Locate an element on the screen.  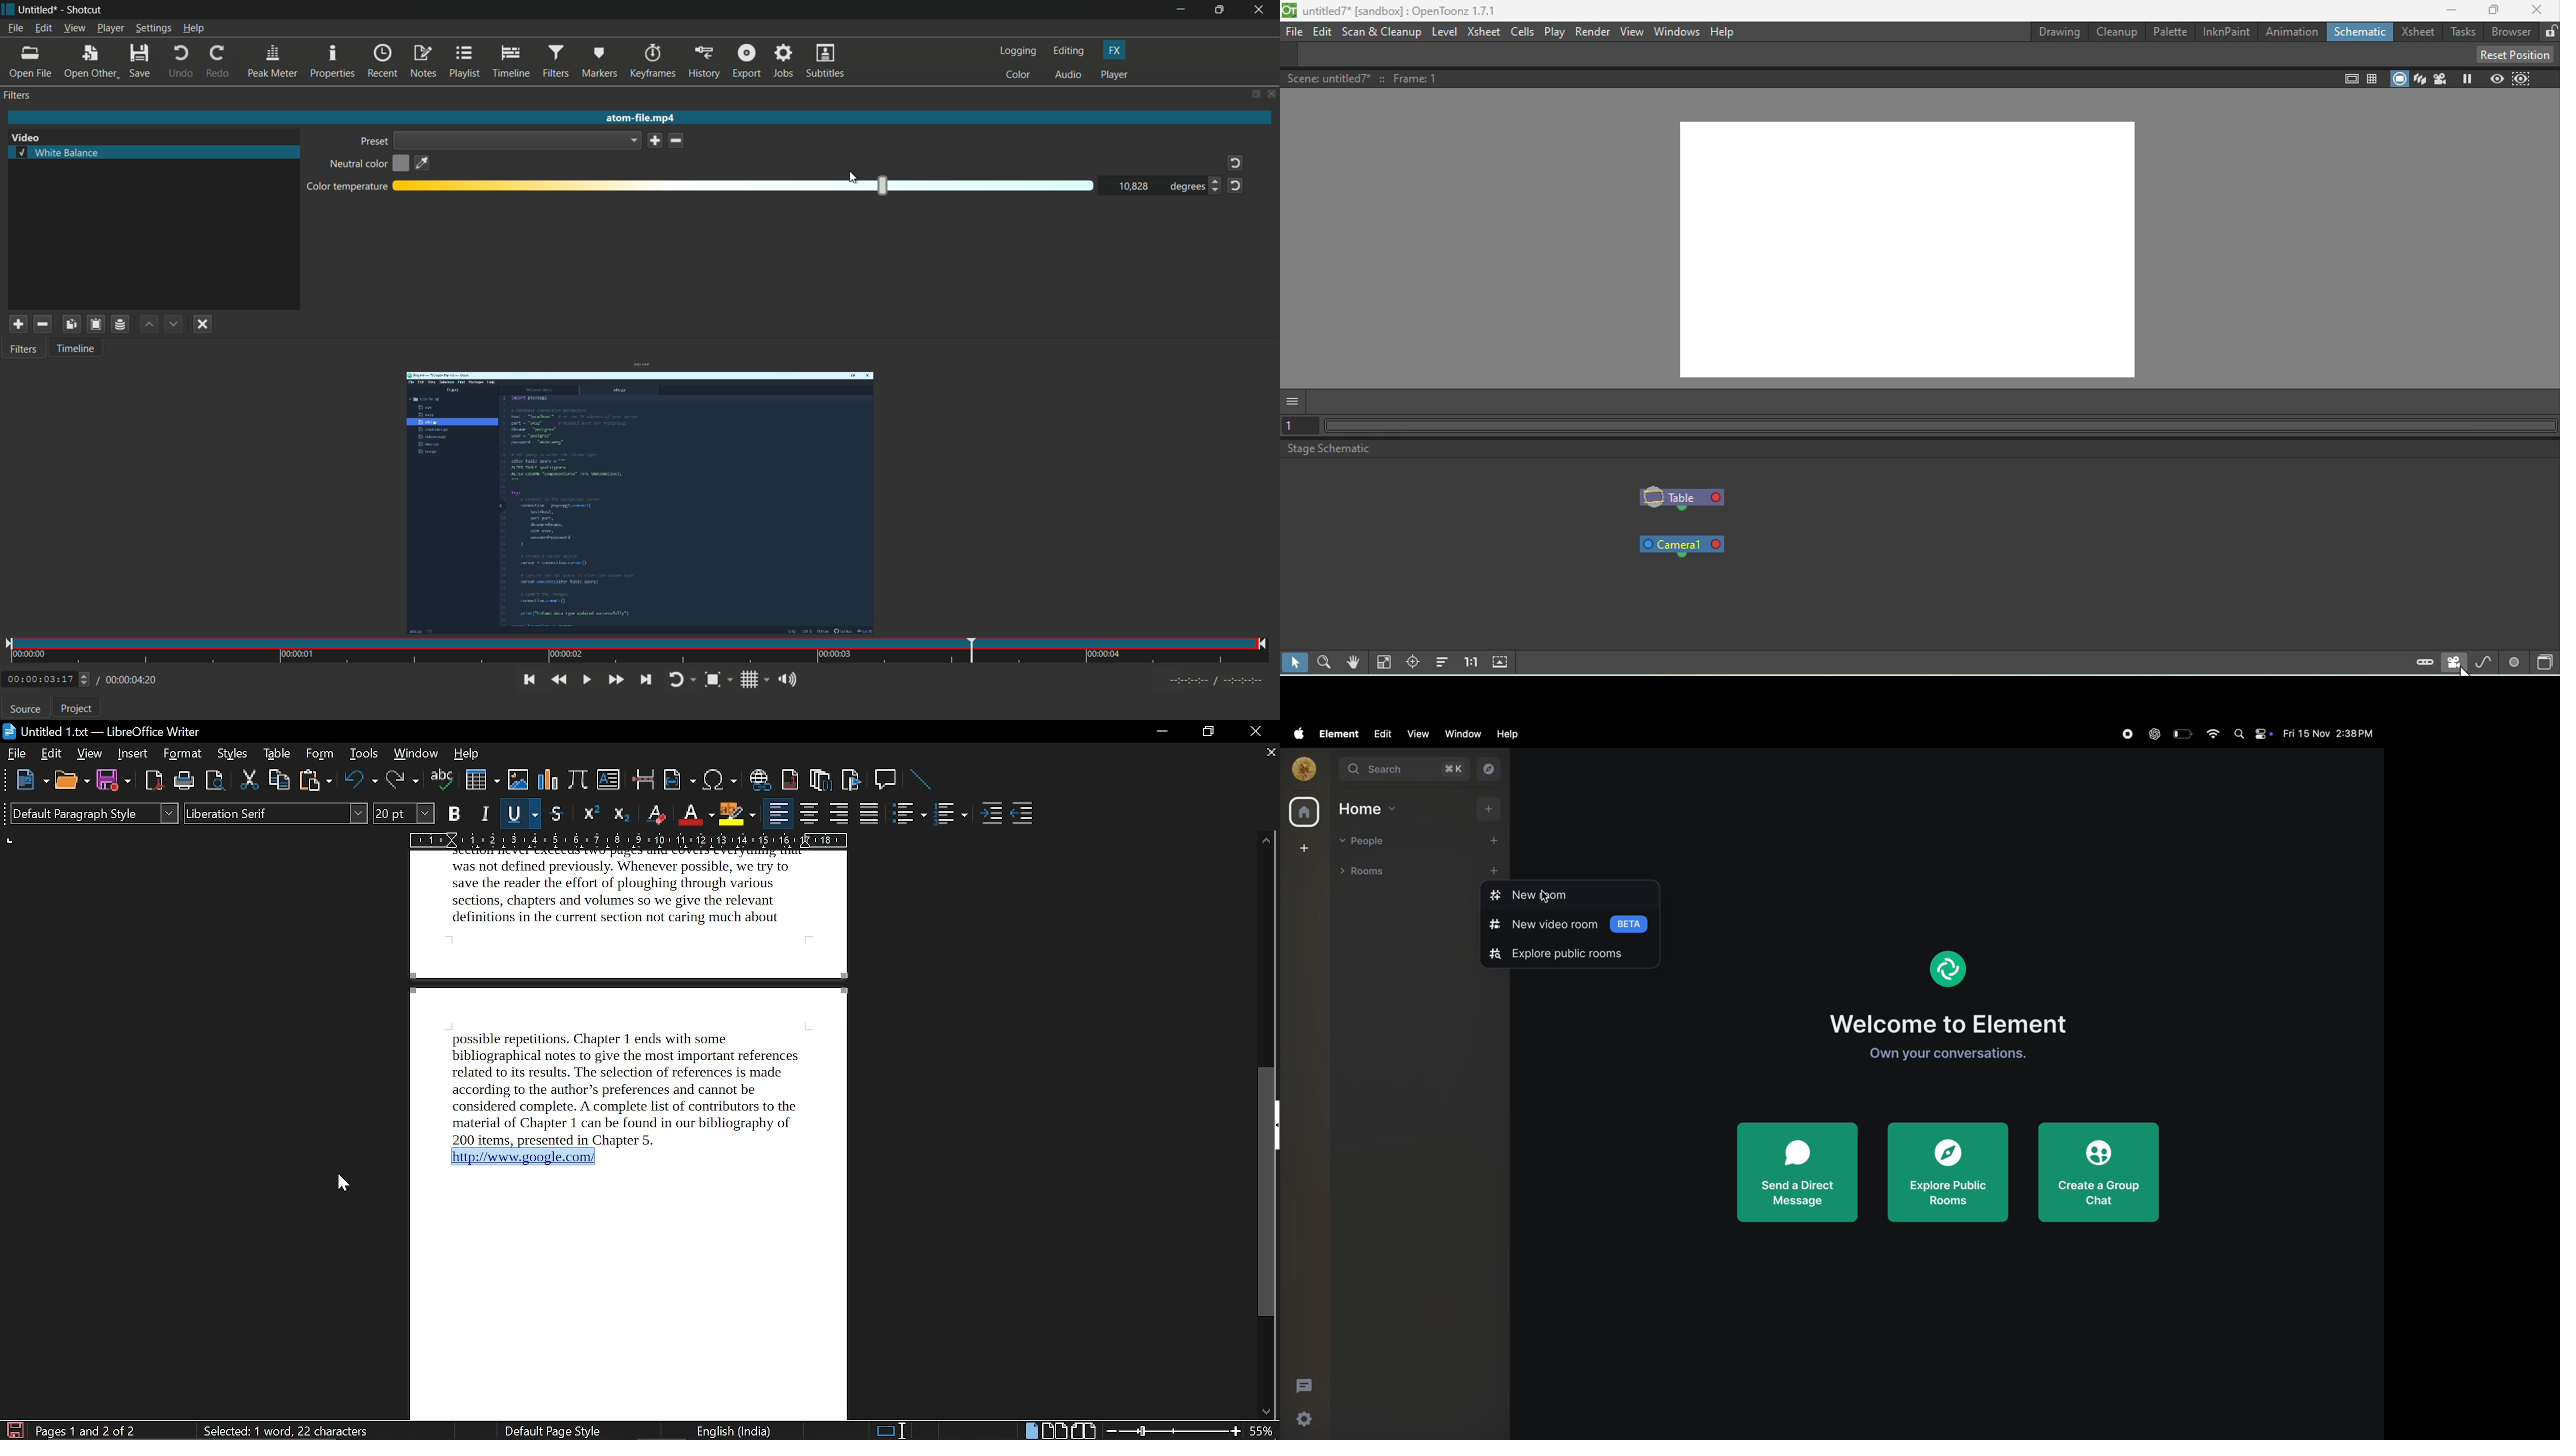
color is located at coordinates (1018, 75).